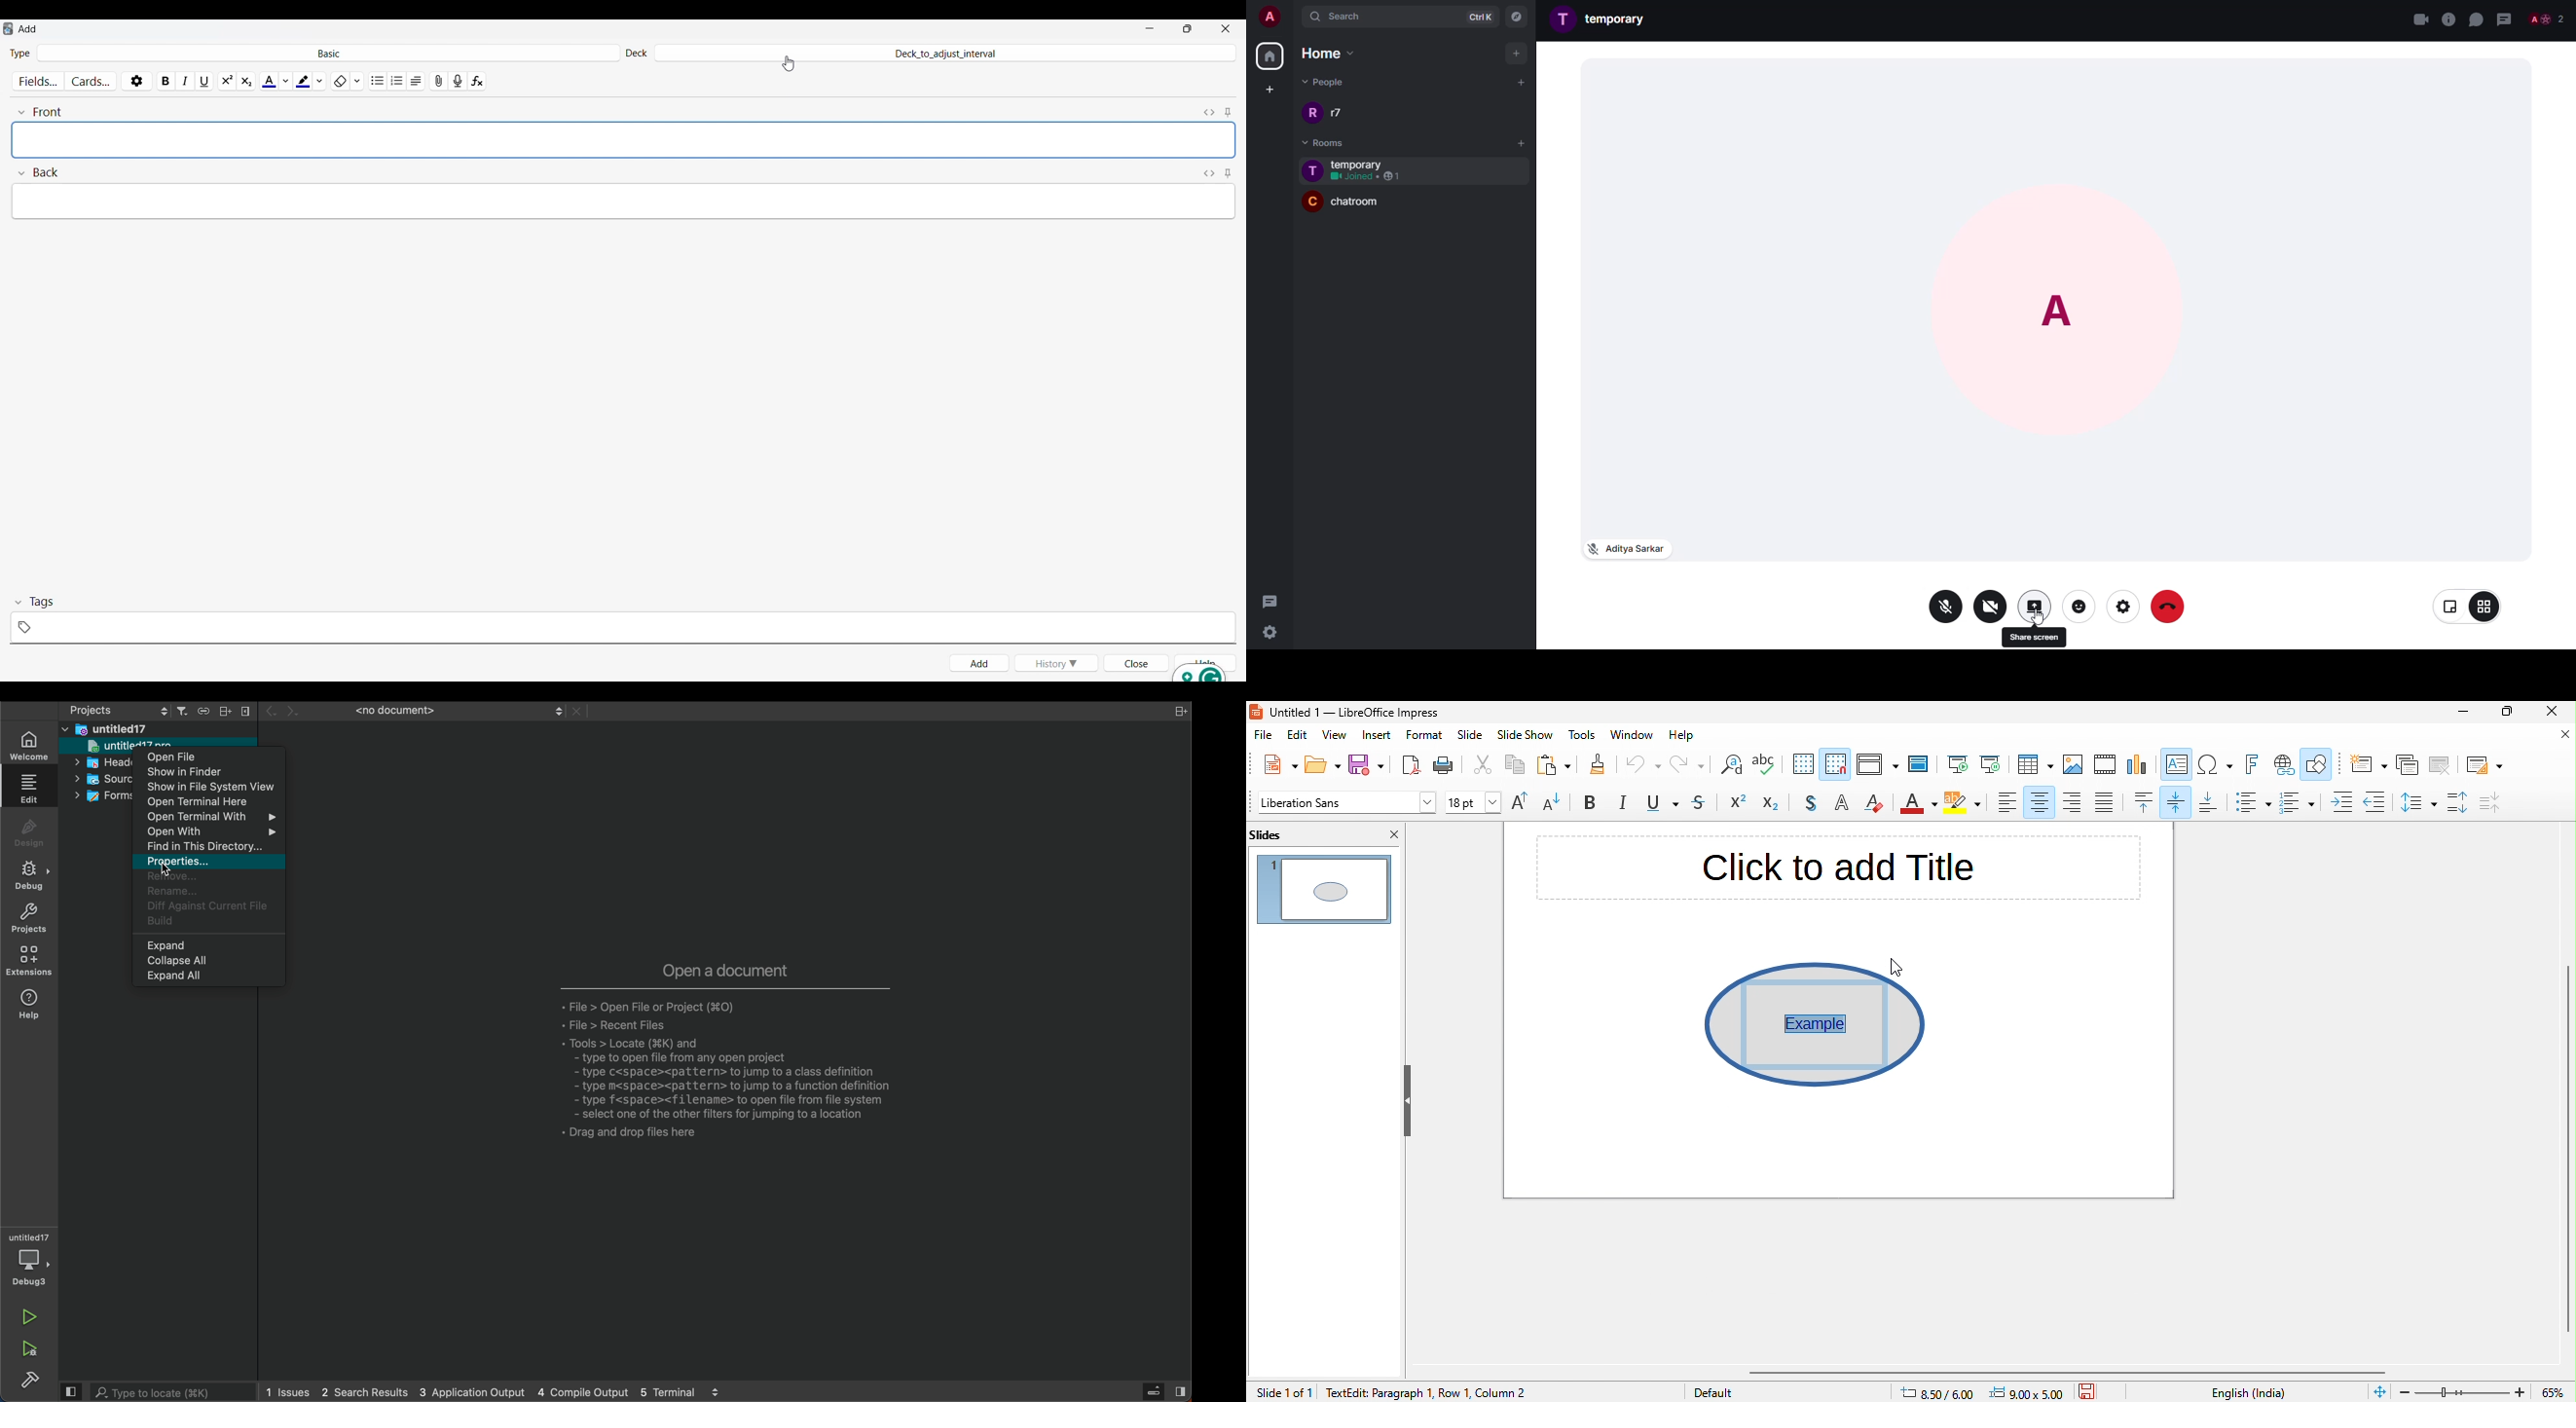 The image size is (2576, 1428). What do you see at coordinates (1323, 53) in the screenshot?
I see `home` at bounding box center [1323, 53].